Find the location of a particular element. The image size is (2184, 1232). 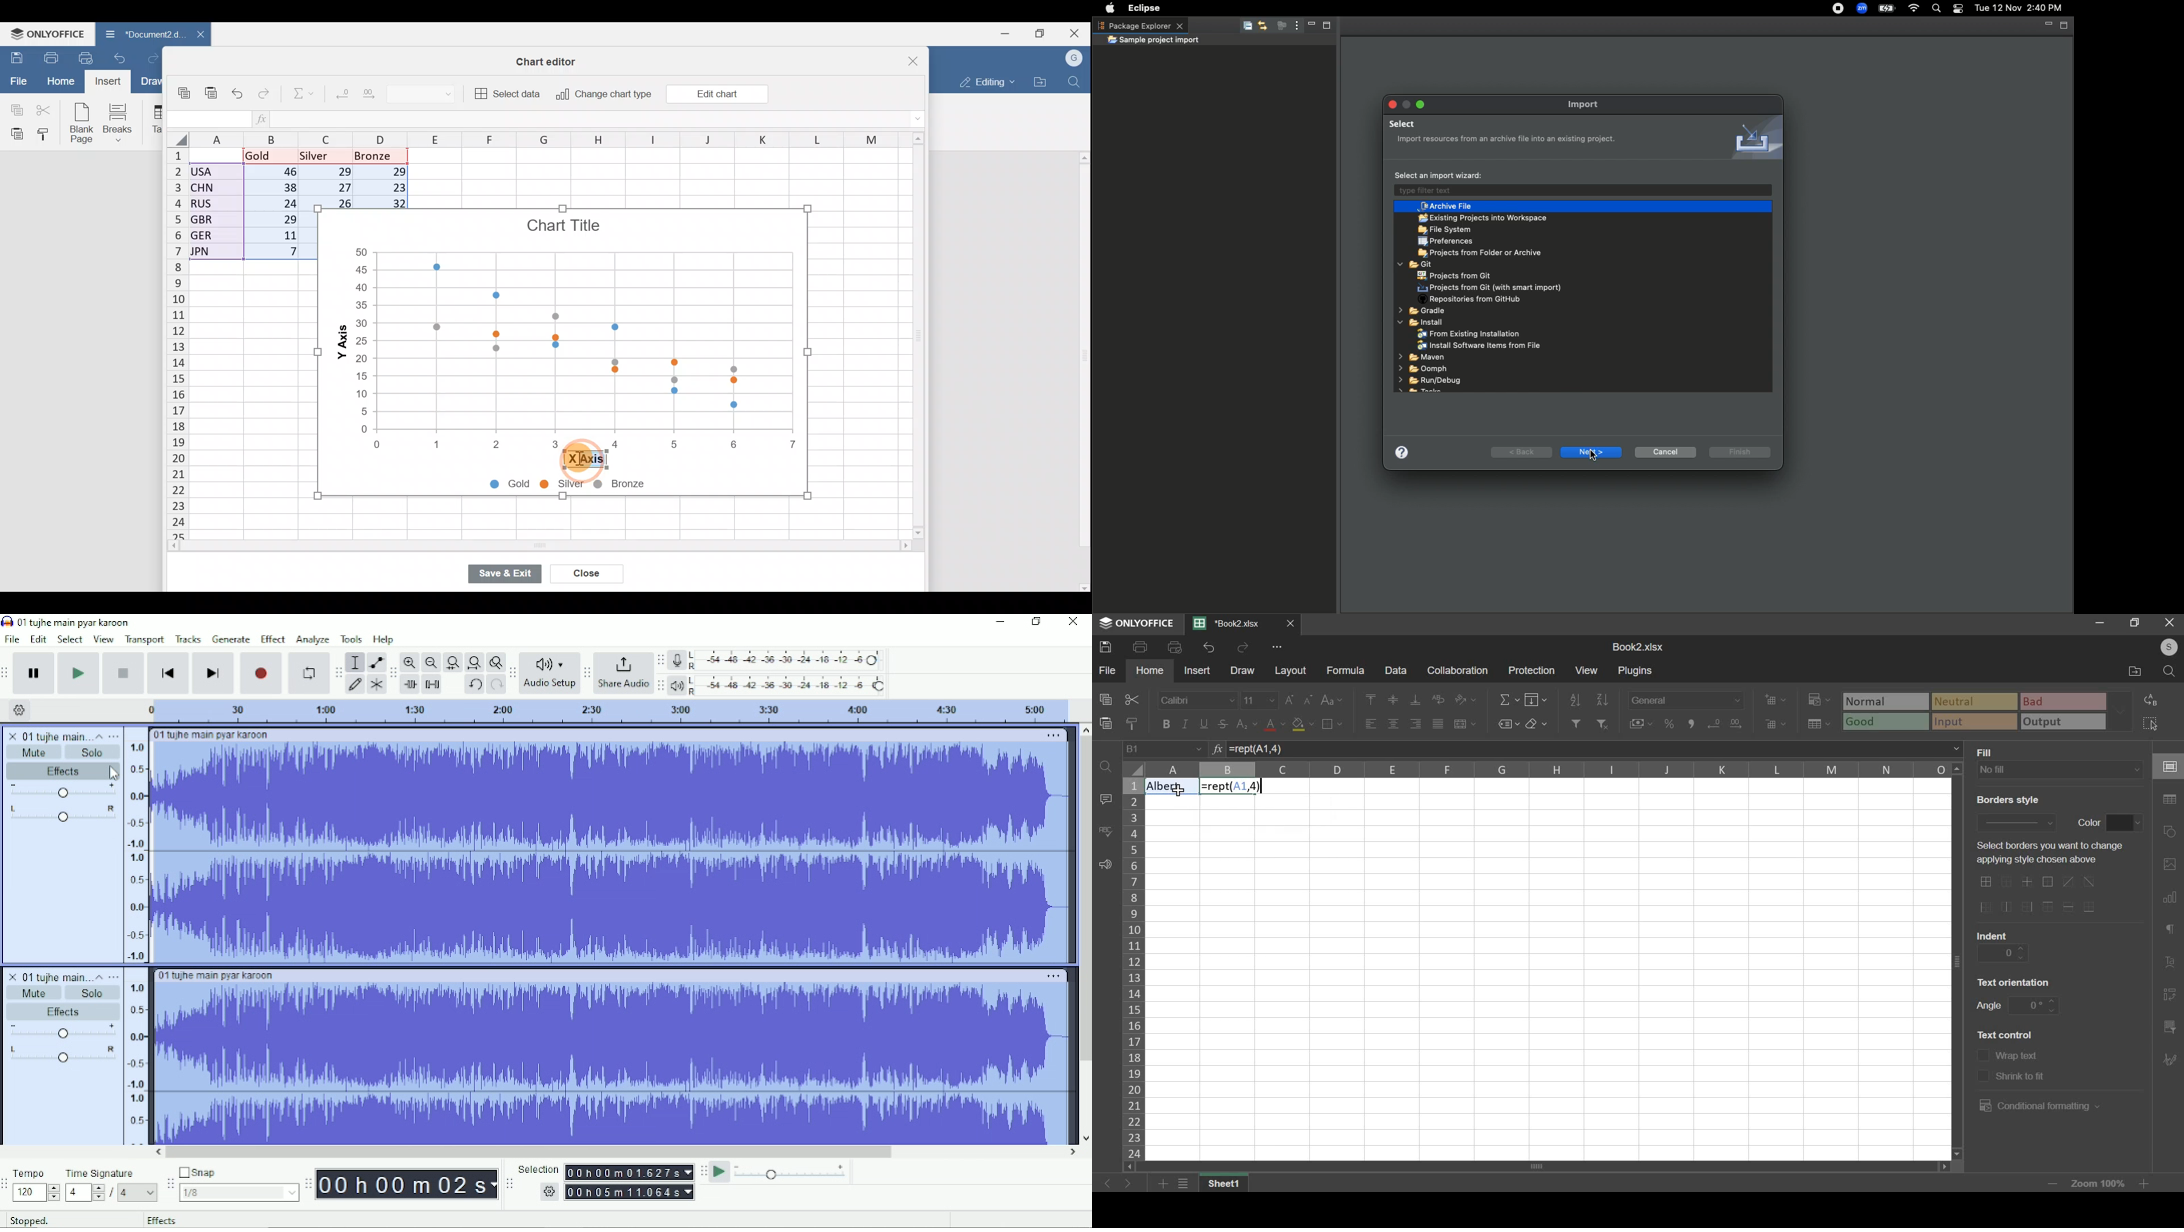

Skip to start is located at coordinates (169, 673).